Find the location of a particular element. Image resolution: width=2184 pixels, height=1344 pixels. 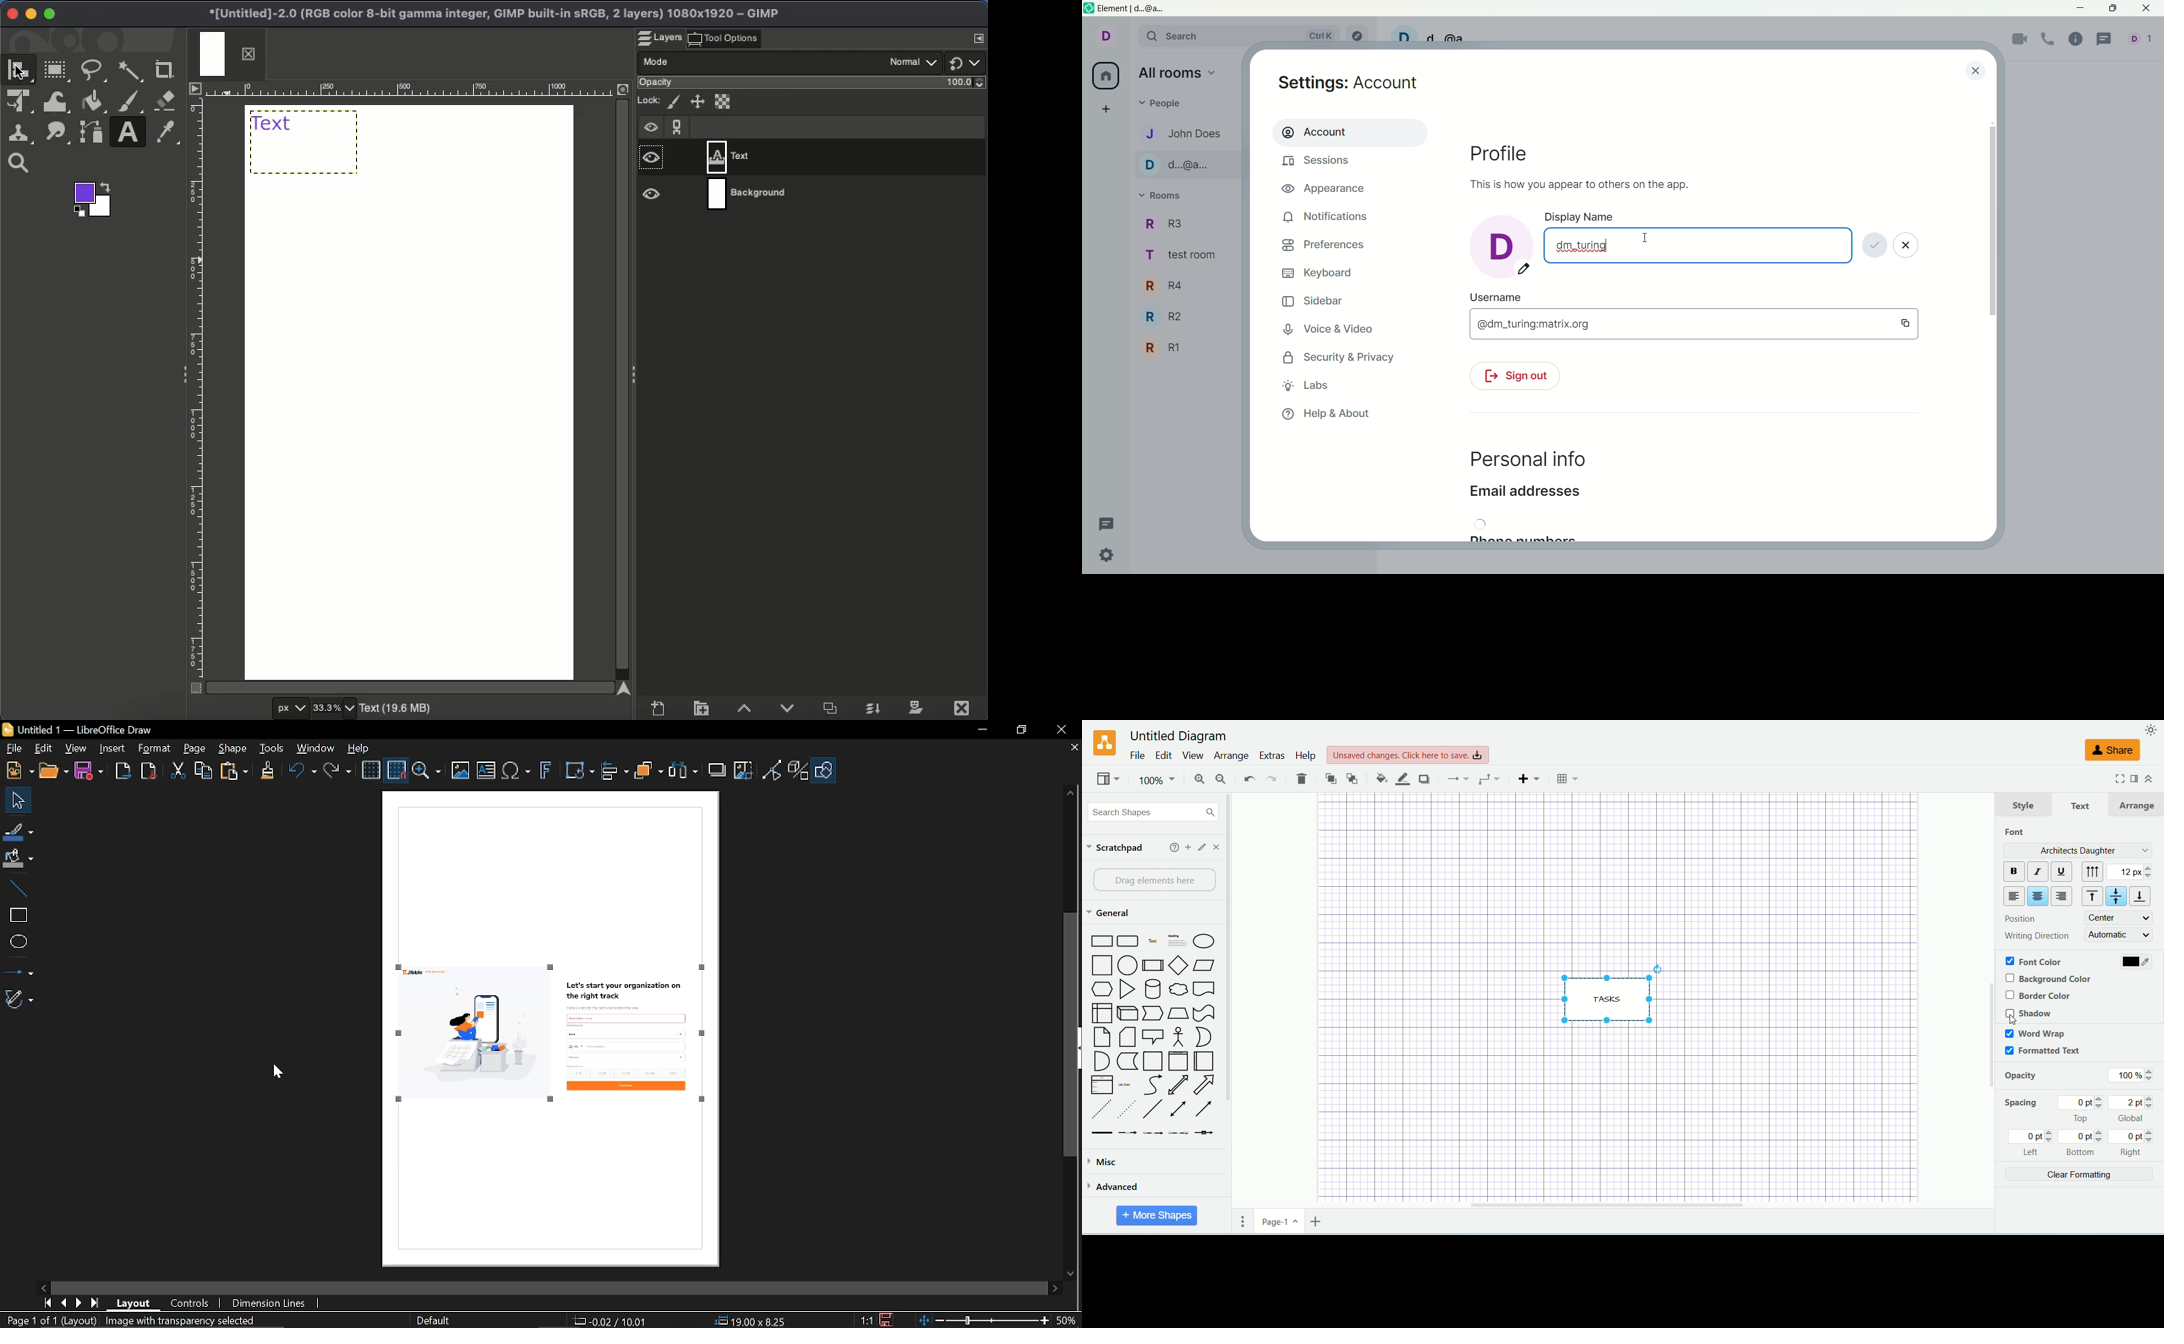

arrange is located at coordinates (2139, 803).